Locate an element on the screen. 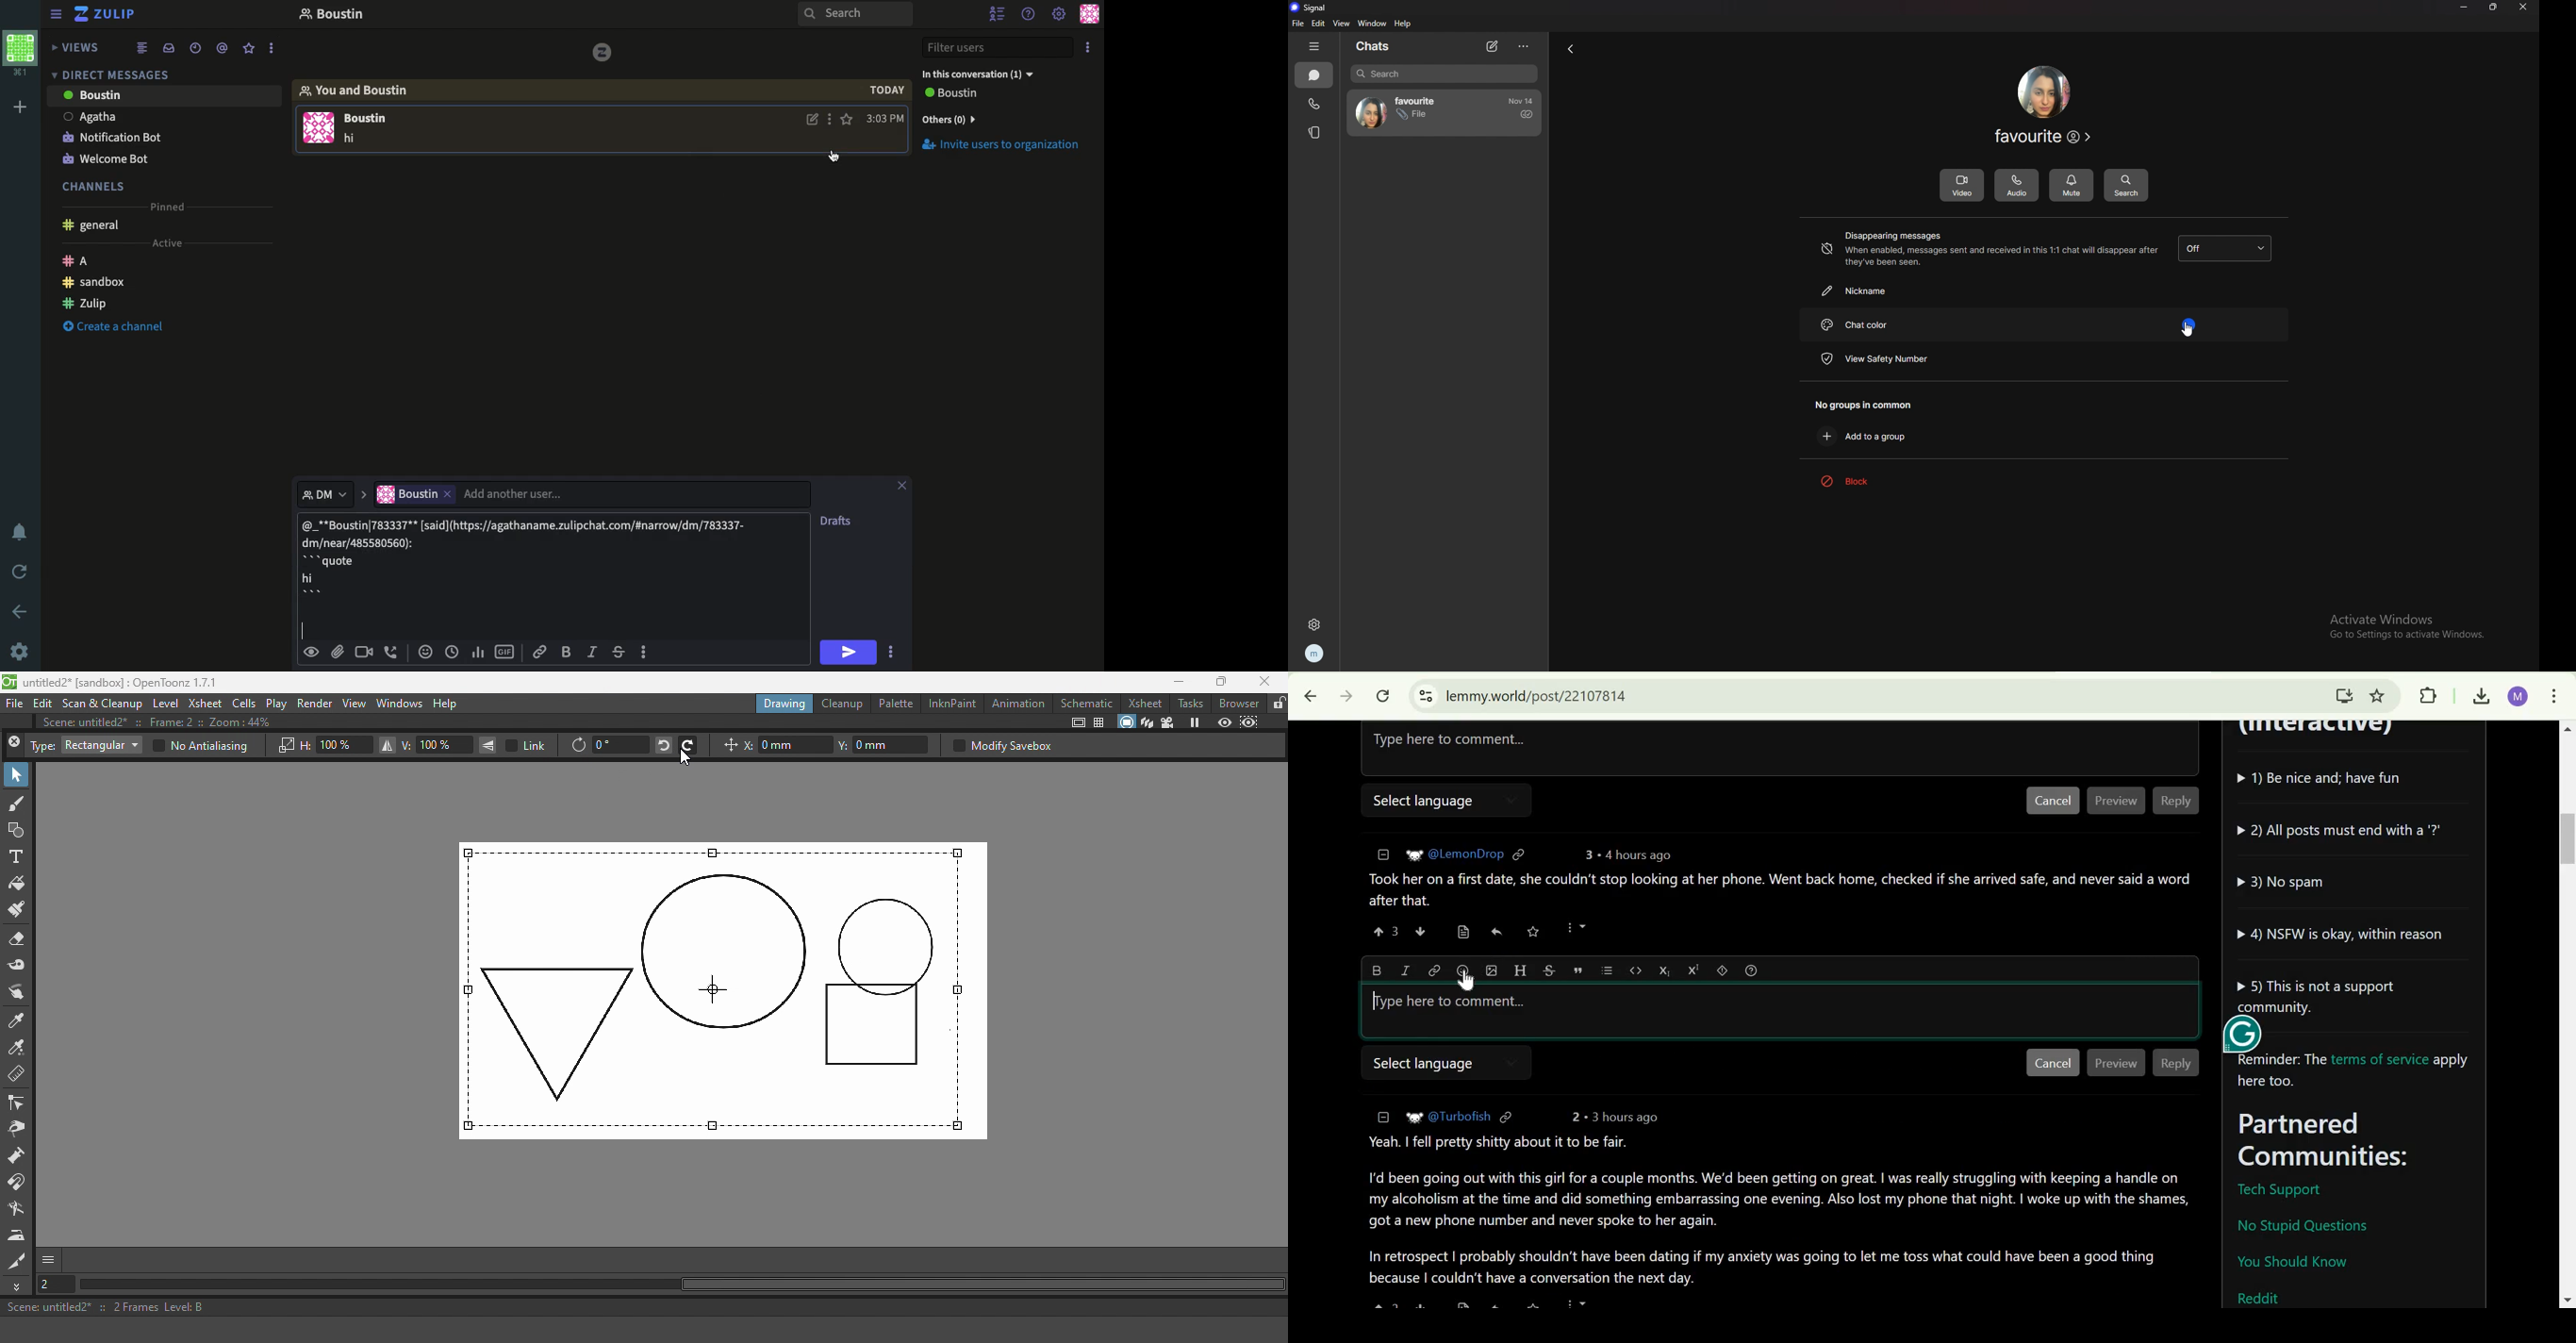 This screenshot has height=1344, width=2576. time is located at coordinates (1522, 101).